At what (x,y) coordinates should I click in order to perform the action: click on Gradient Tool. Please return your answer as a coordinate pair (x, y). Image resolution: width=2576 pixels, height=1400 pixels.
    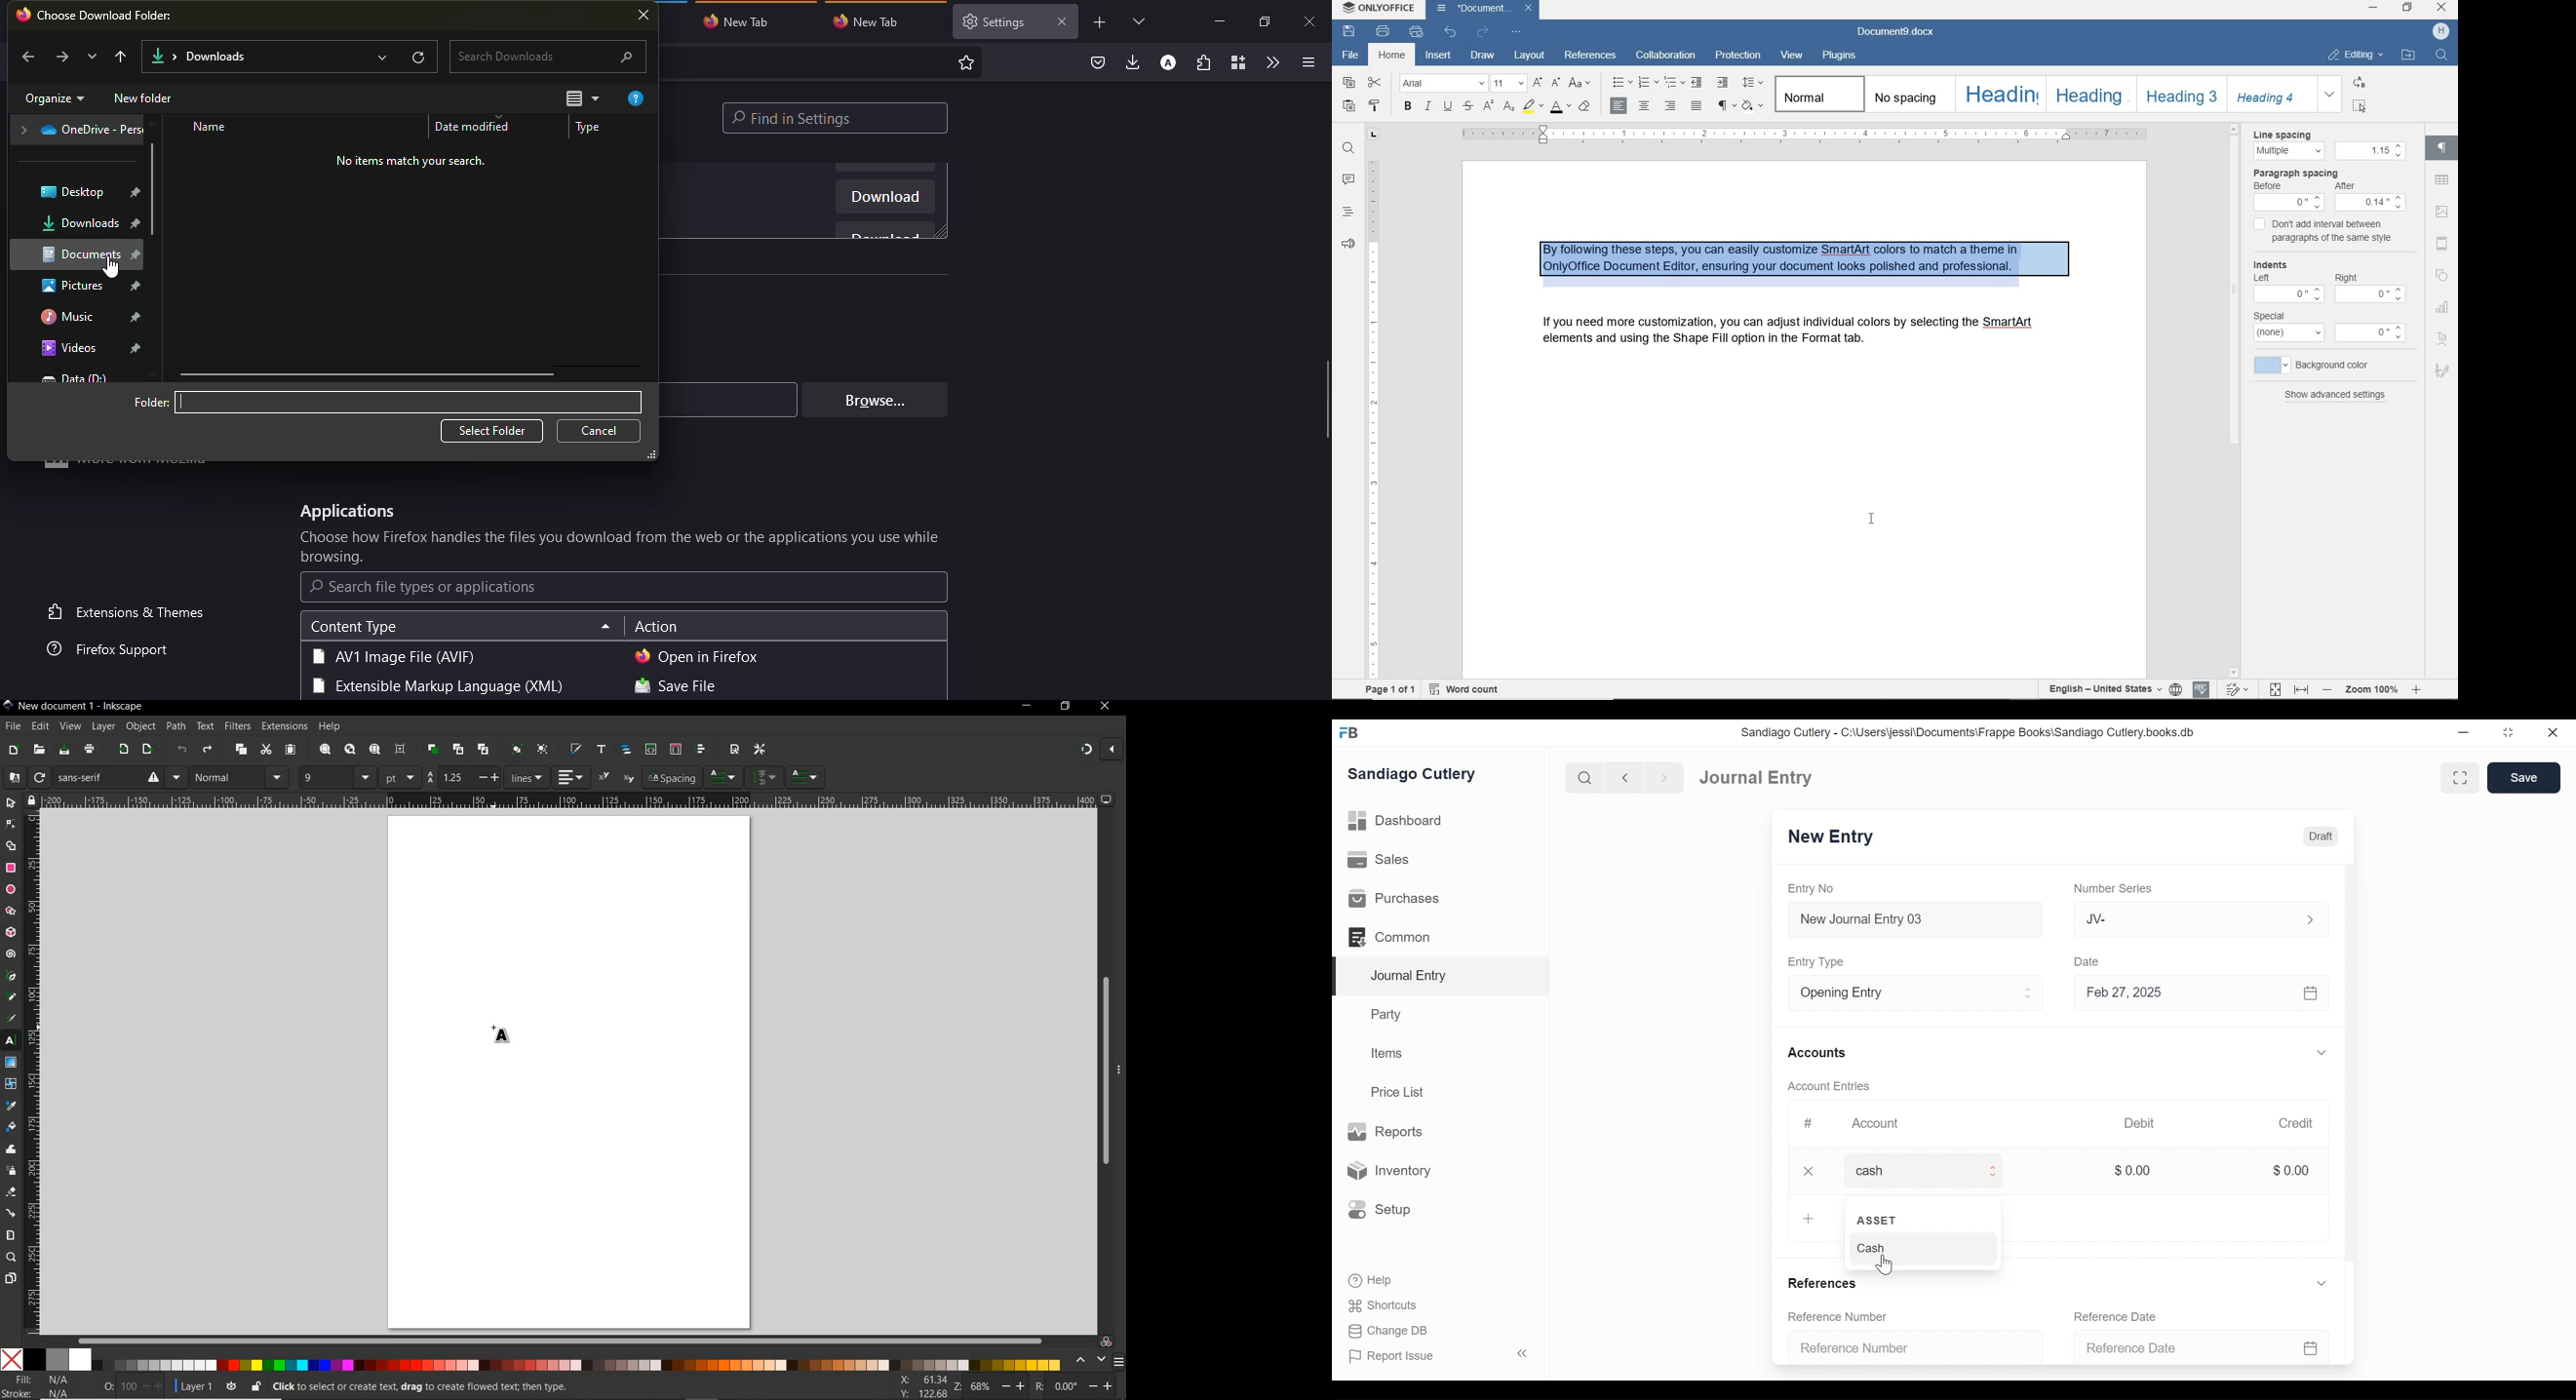
    Looking at the image, I should click on (11, 1063).